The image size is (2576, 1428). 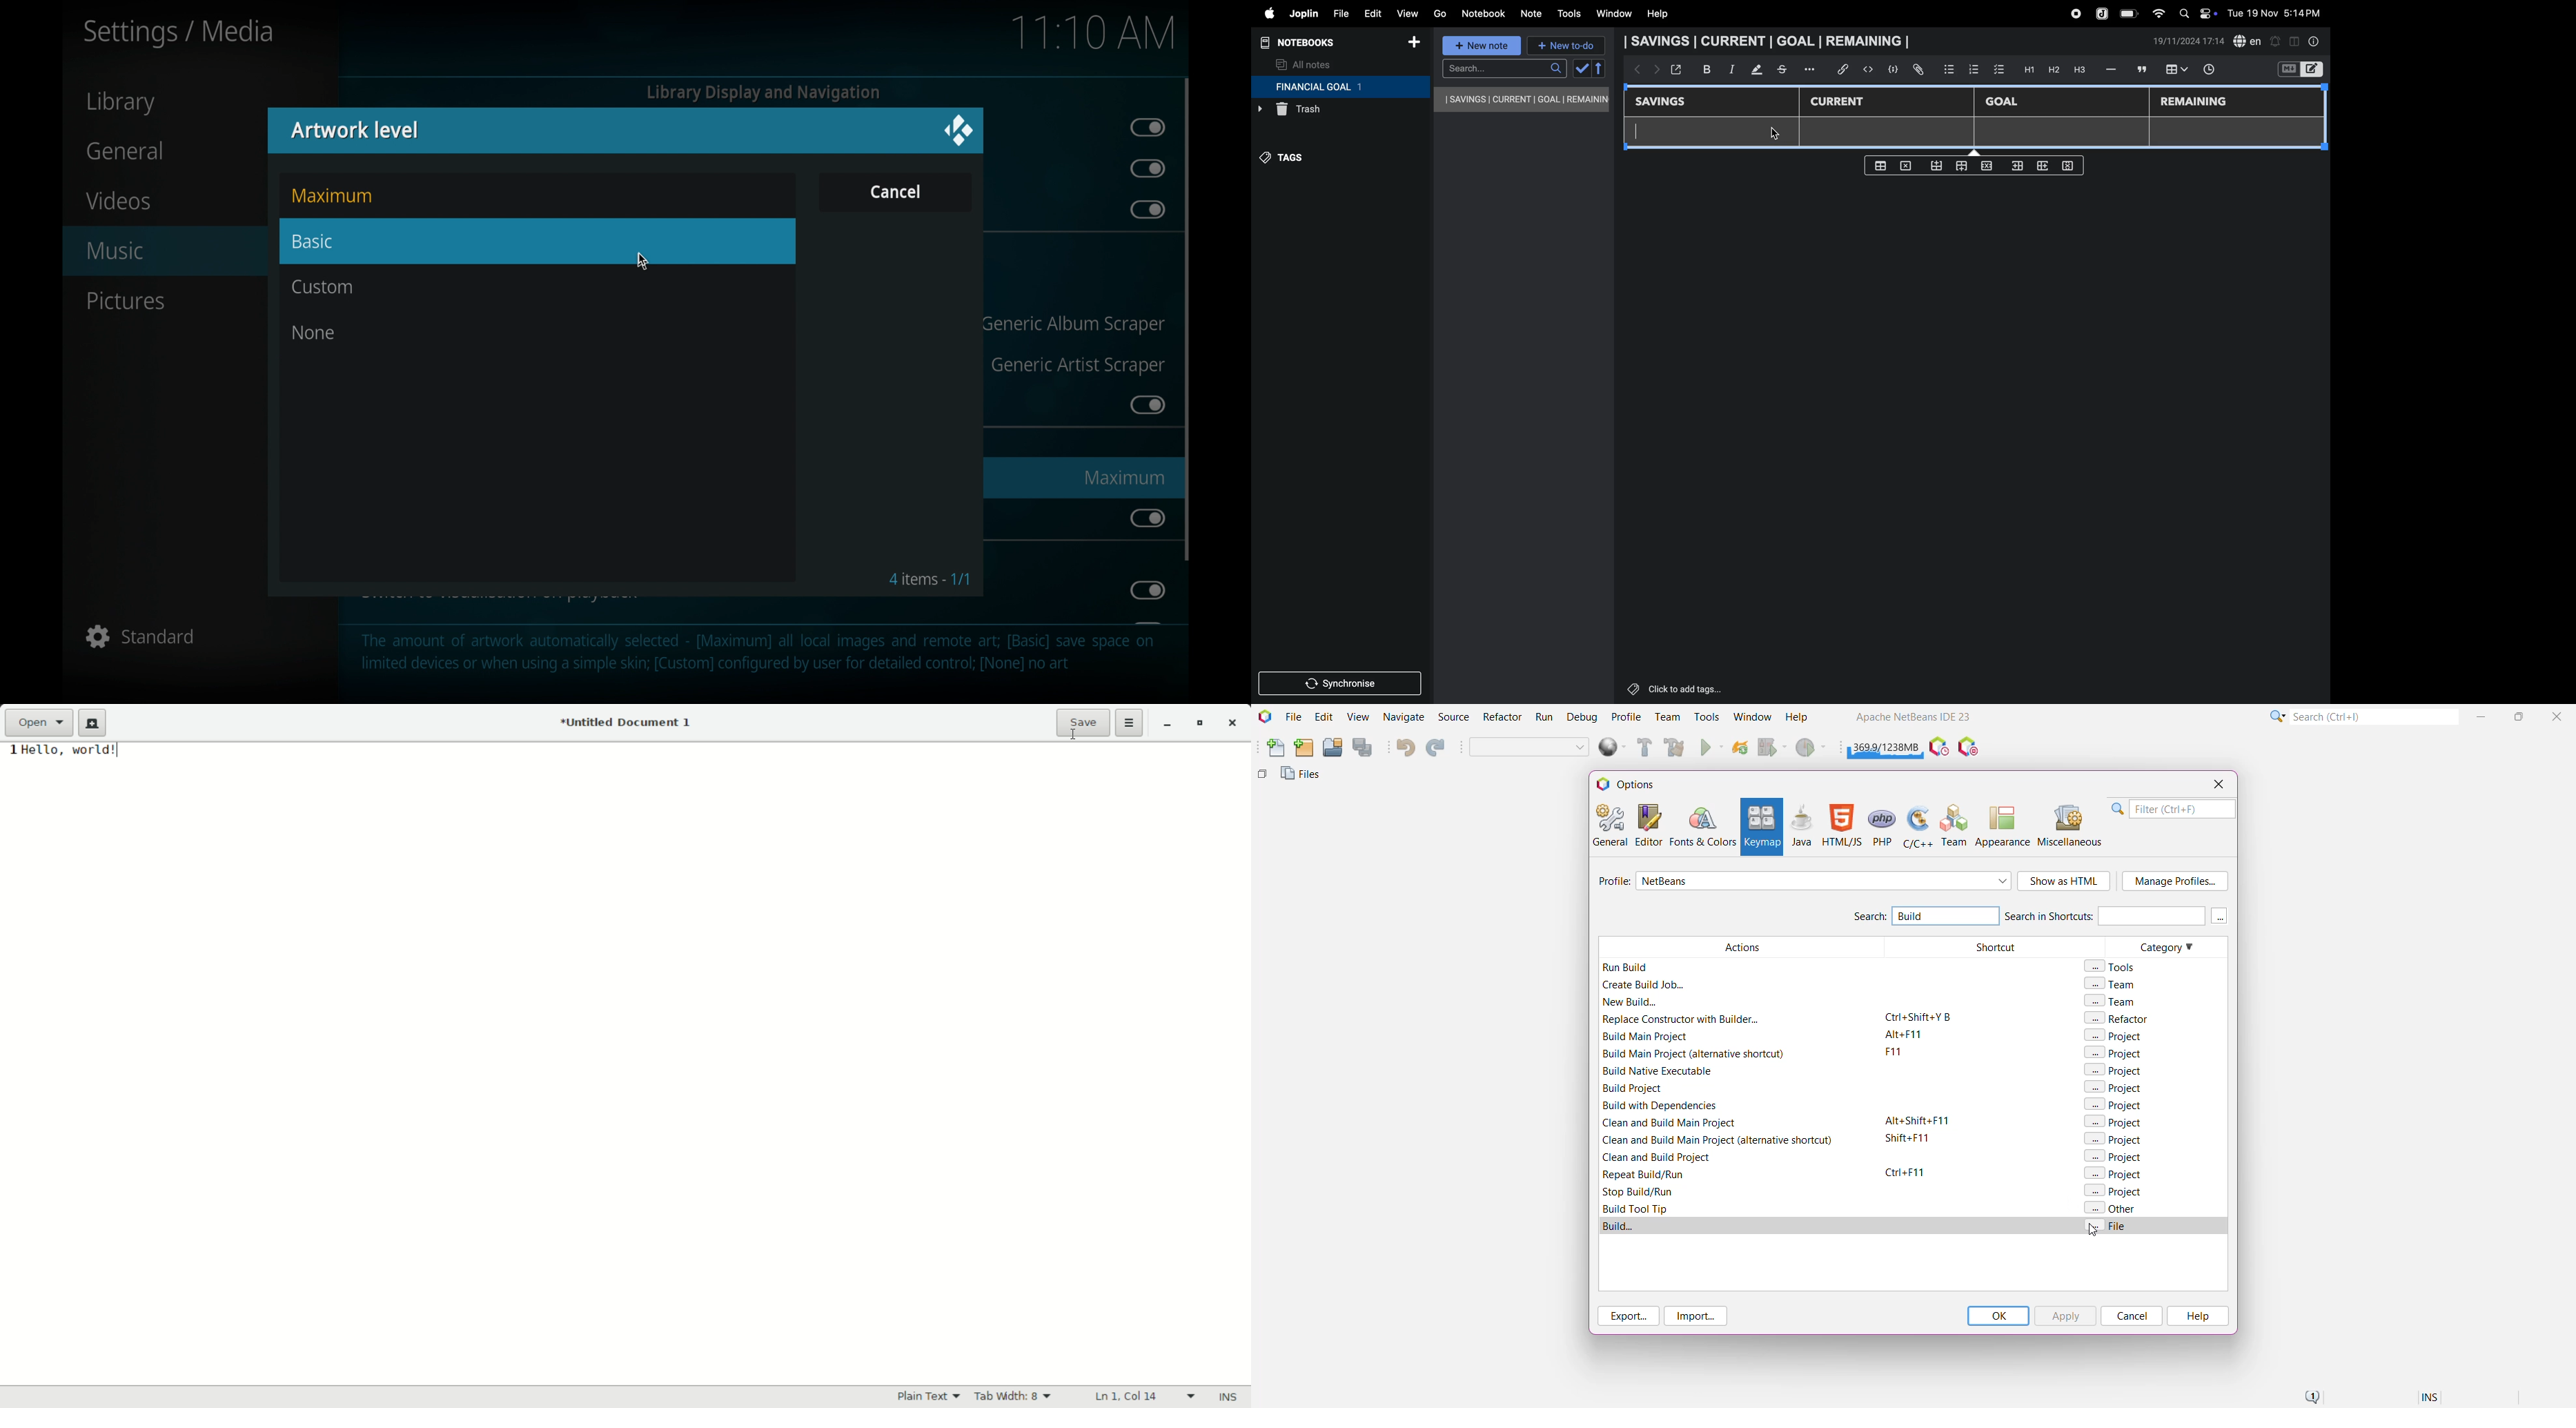 What do you see at coordinates (2559, 716) in the screenshot?
I see `Close` at bounding box center [2559, 716].